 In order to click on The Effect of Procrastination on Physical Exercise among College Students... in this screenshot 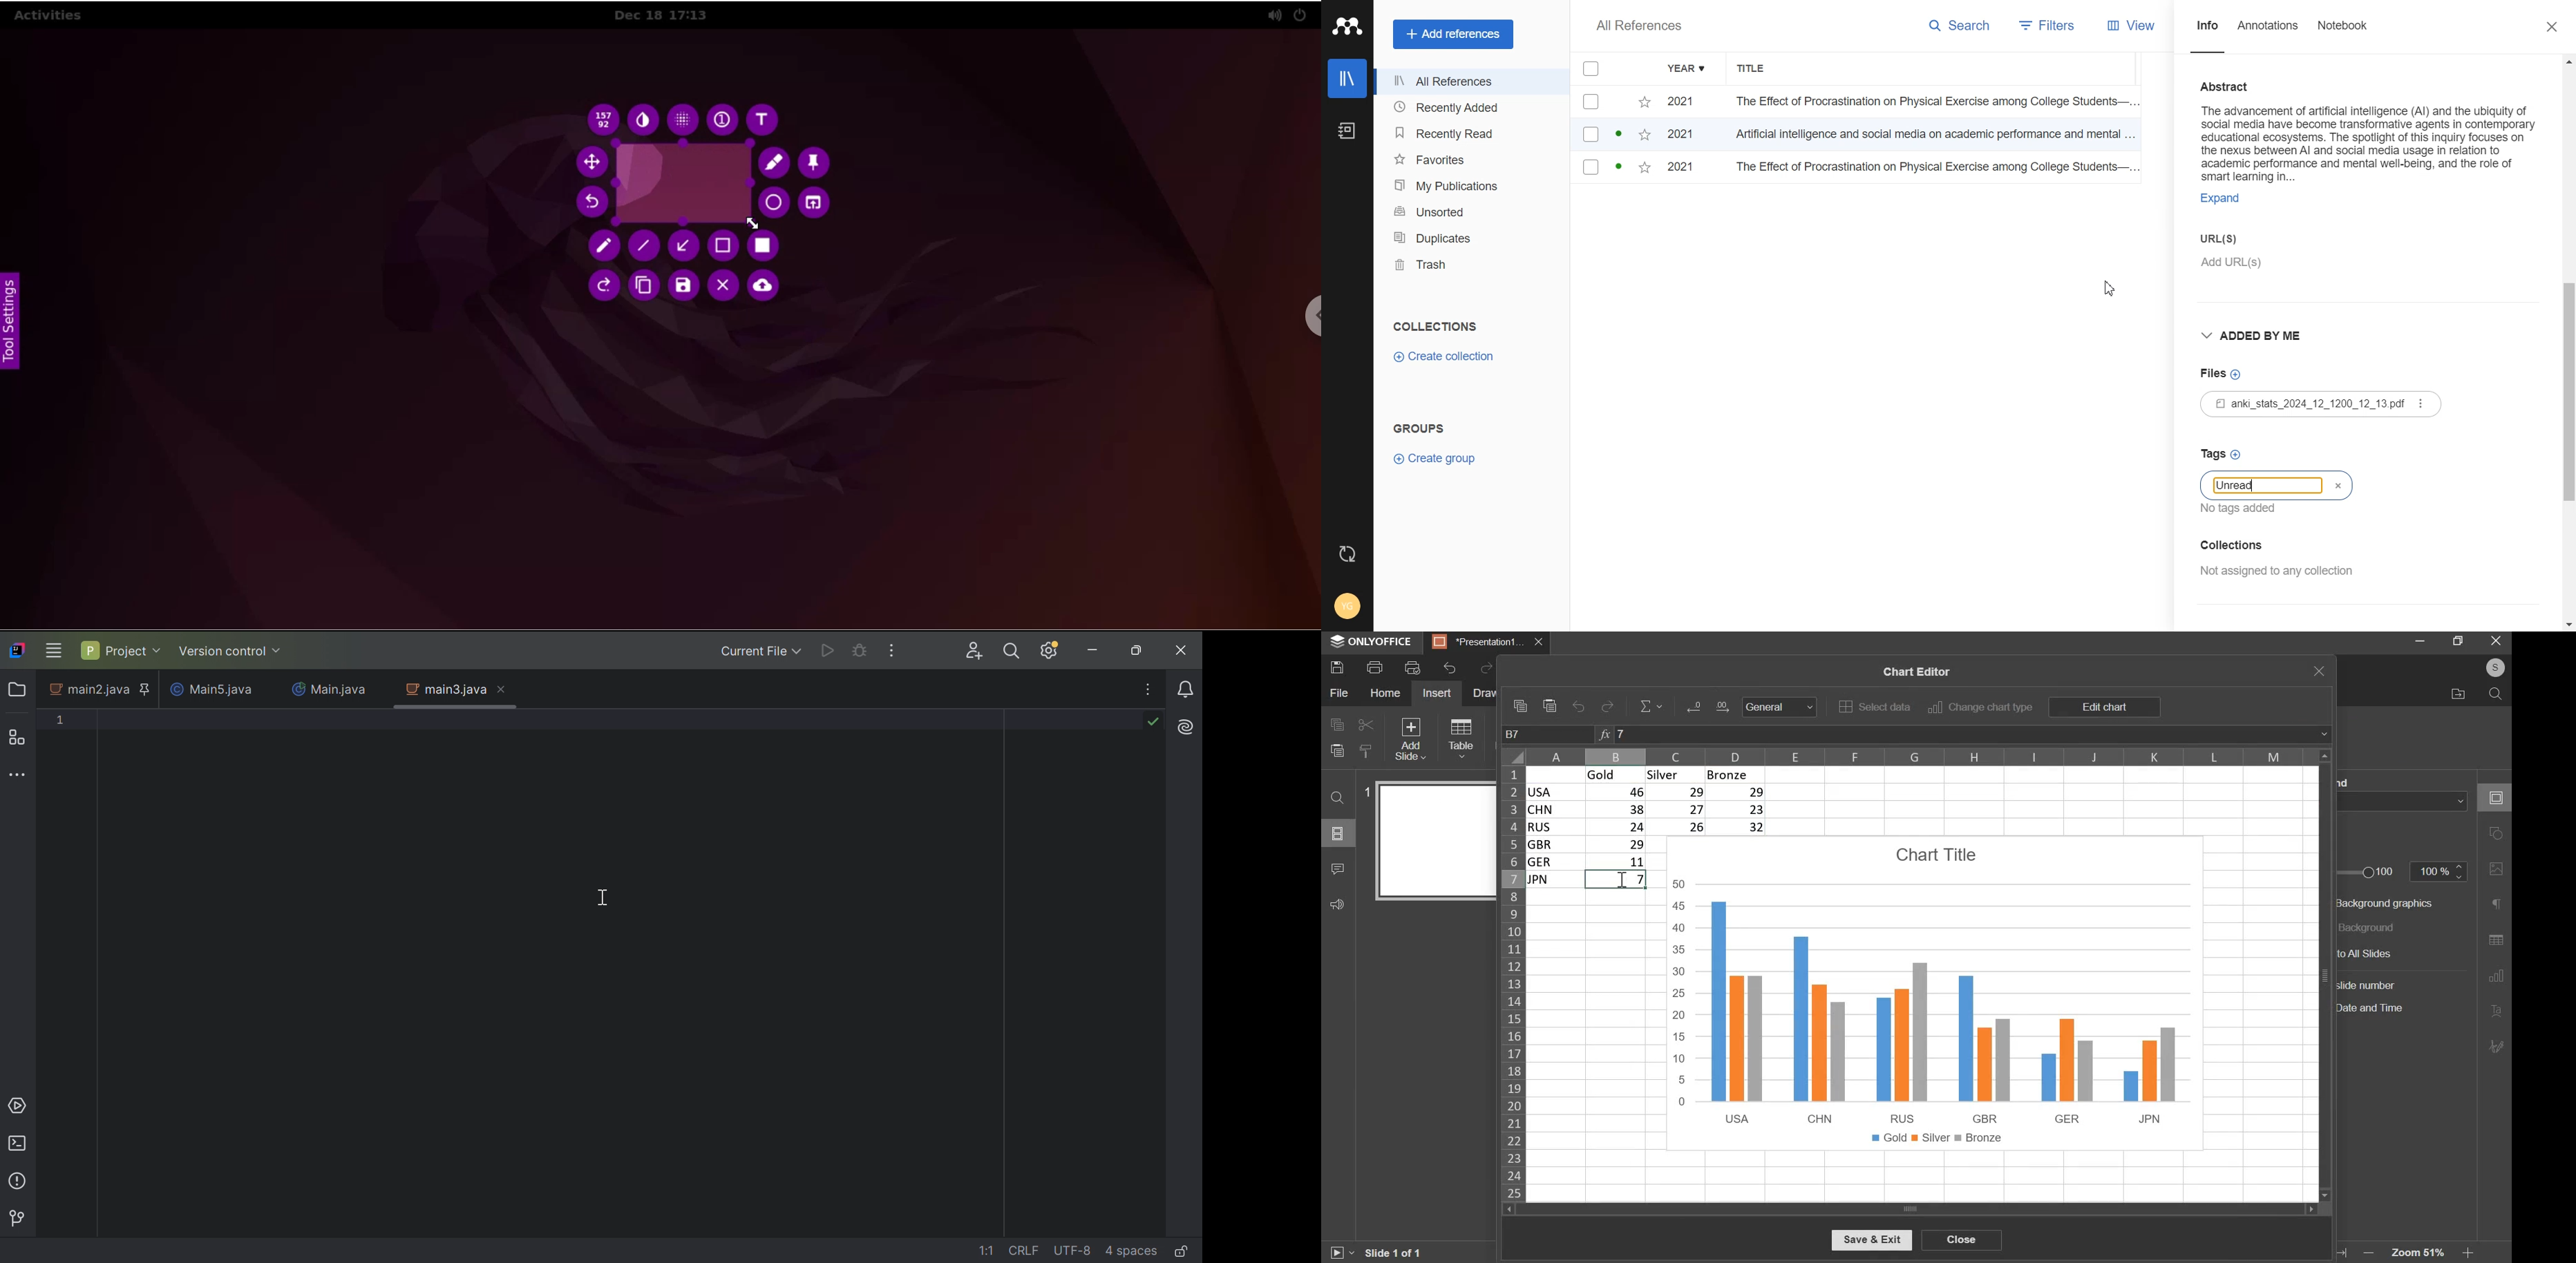, I will do `click(1931, 103)`.